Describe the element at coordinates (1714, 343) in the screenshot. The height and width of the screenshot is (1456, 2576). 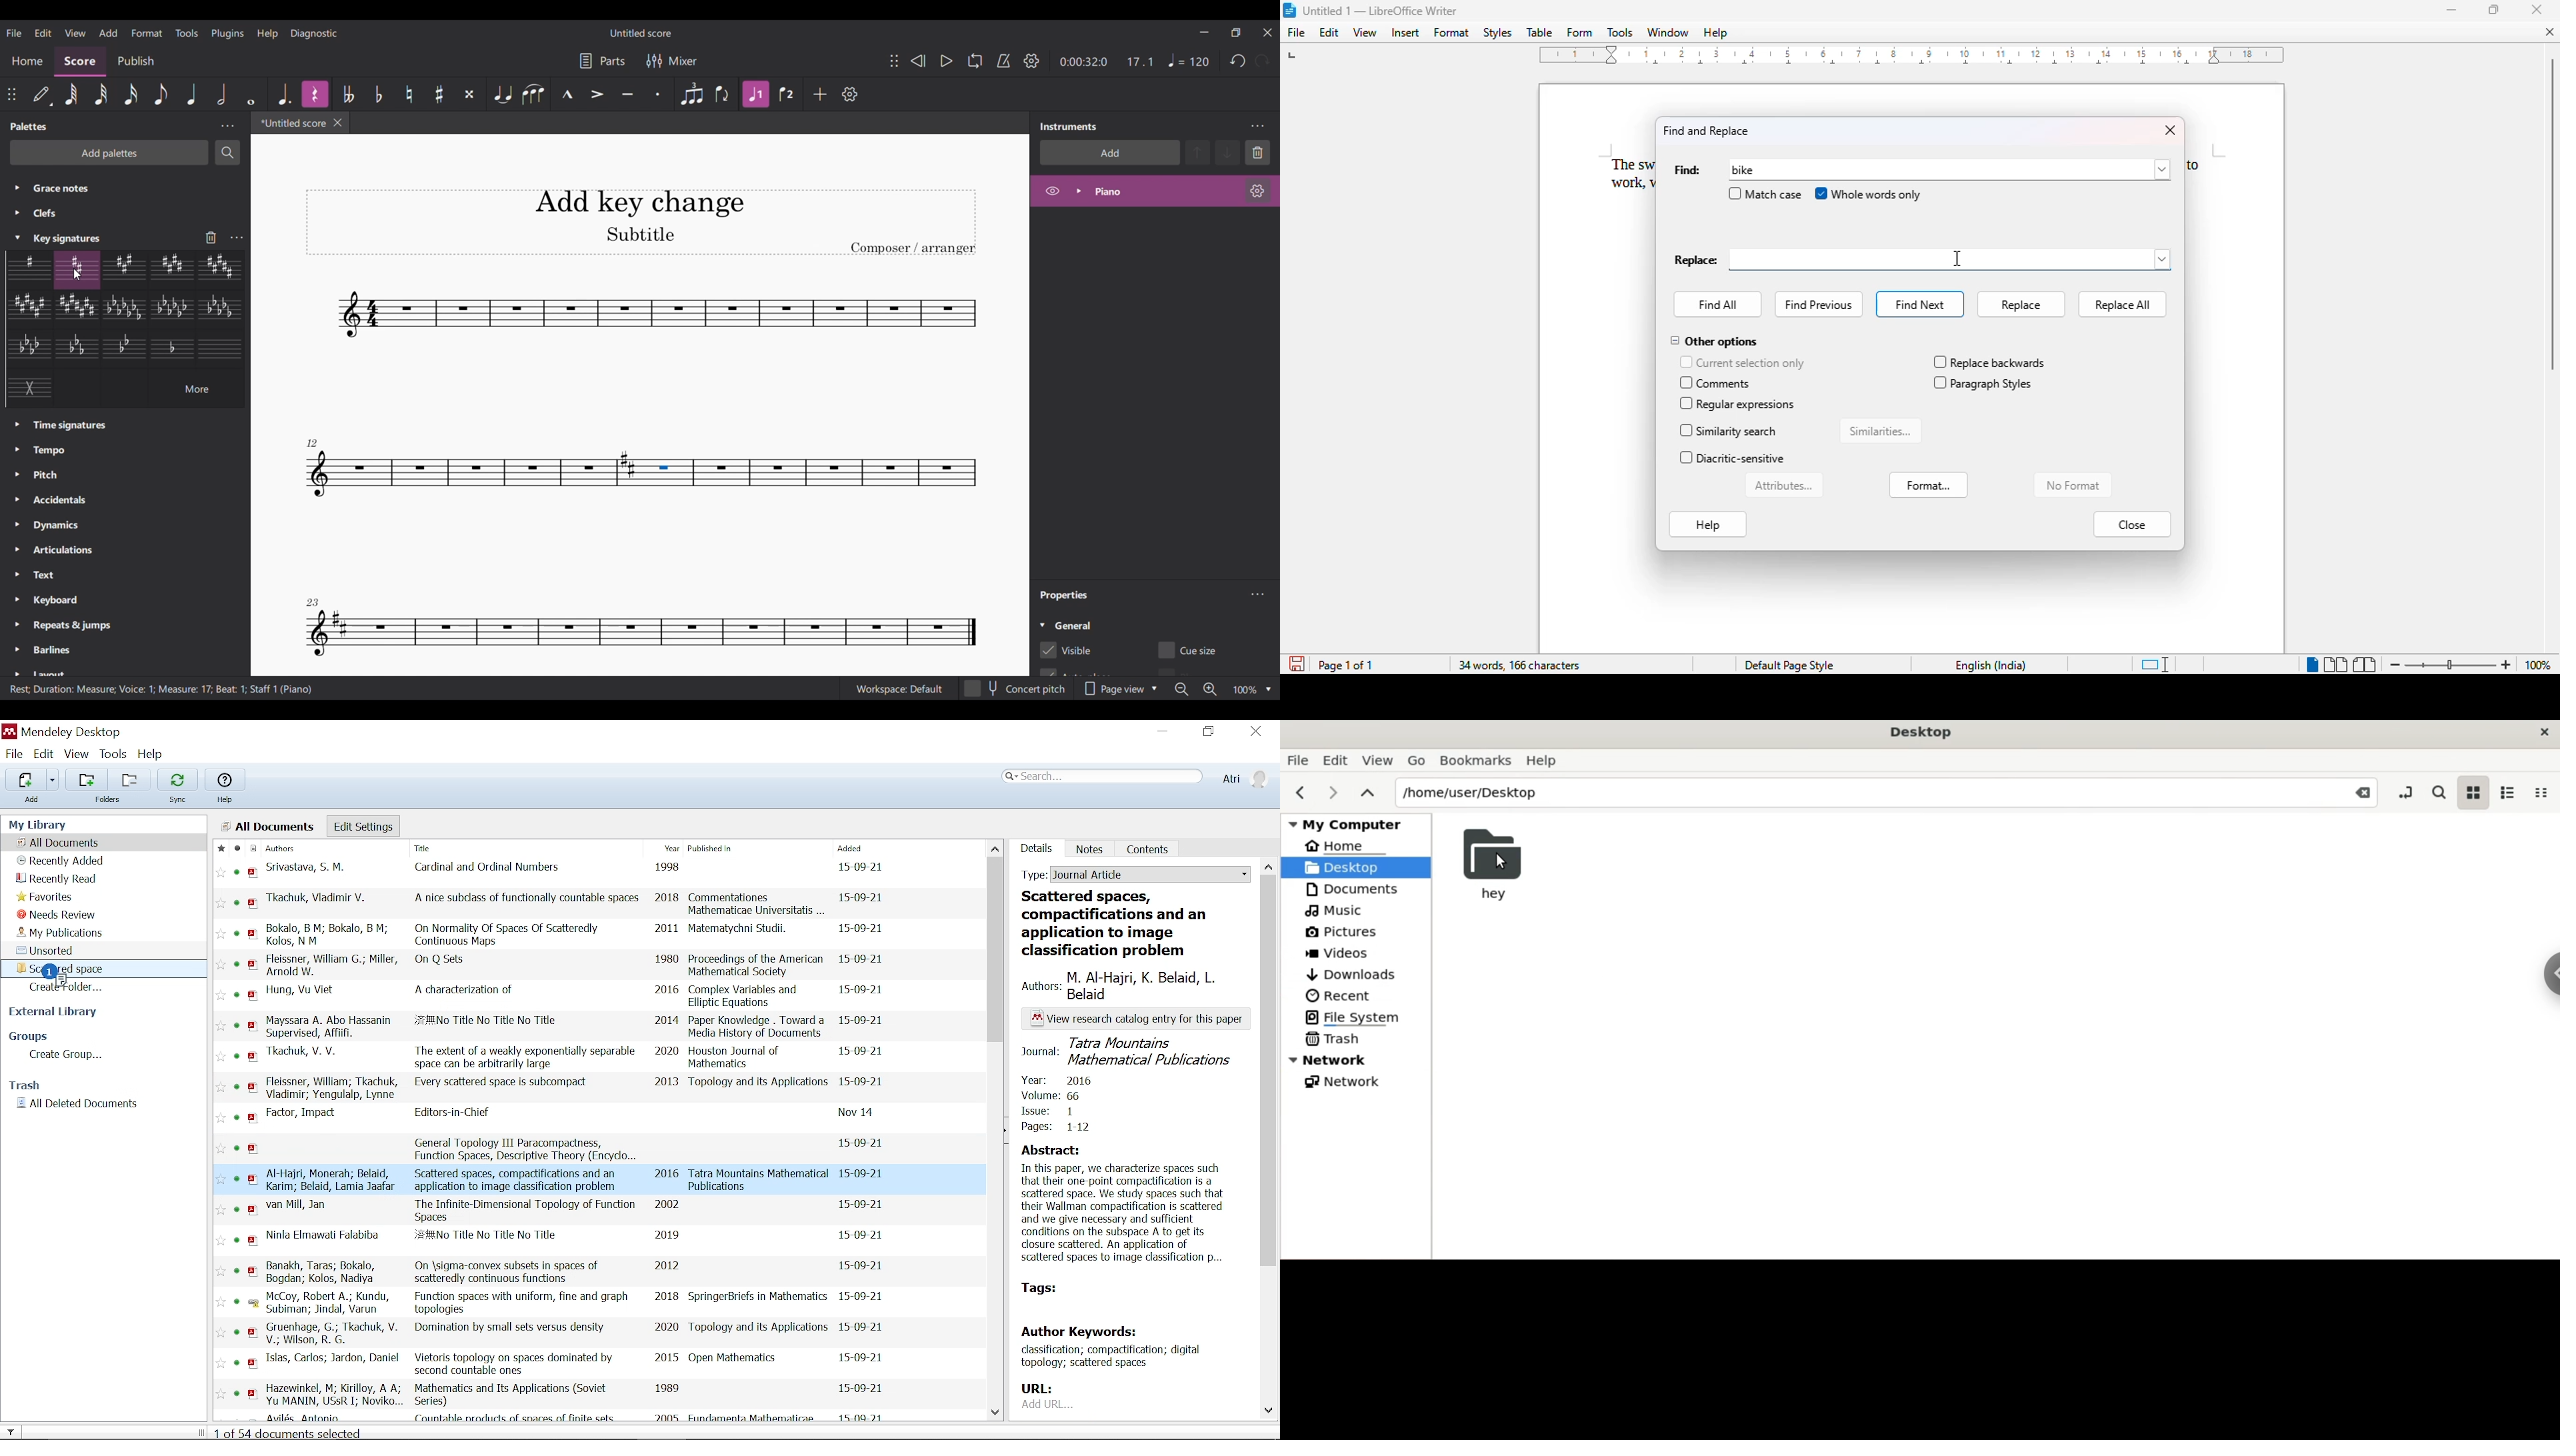
I see `other options` at that location.